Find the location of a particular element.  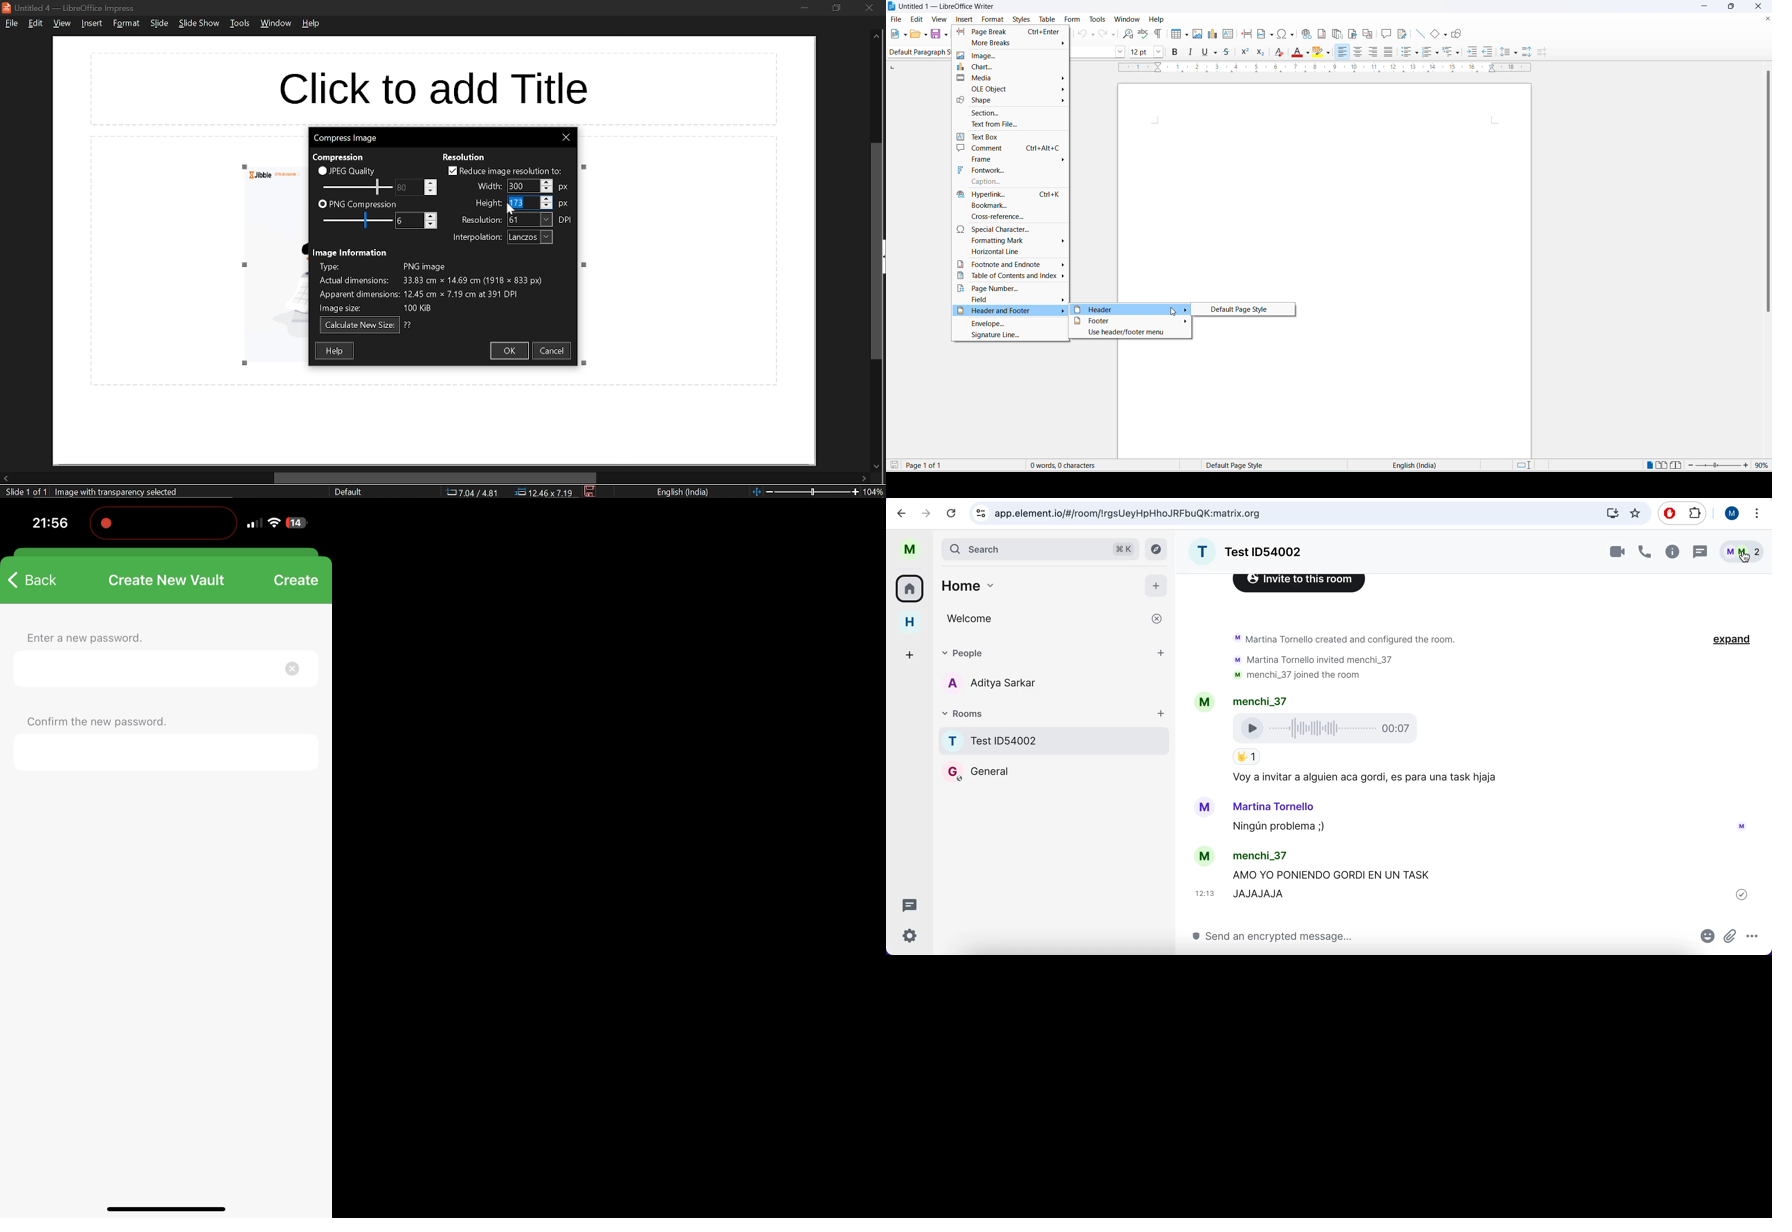

user is located at coordinates (1733, 514).